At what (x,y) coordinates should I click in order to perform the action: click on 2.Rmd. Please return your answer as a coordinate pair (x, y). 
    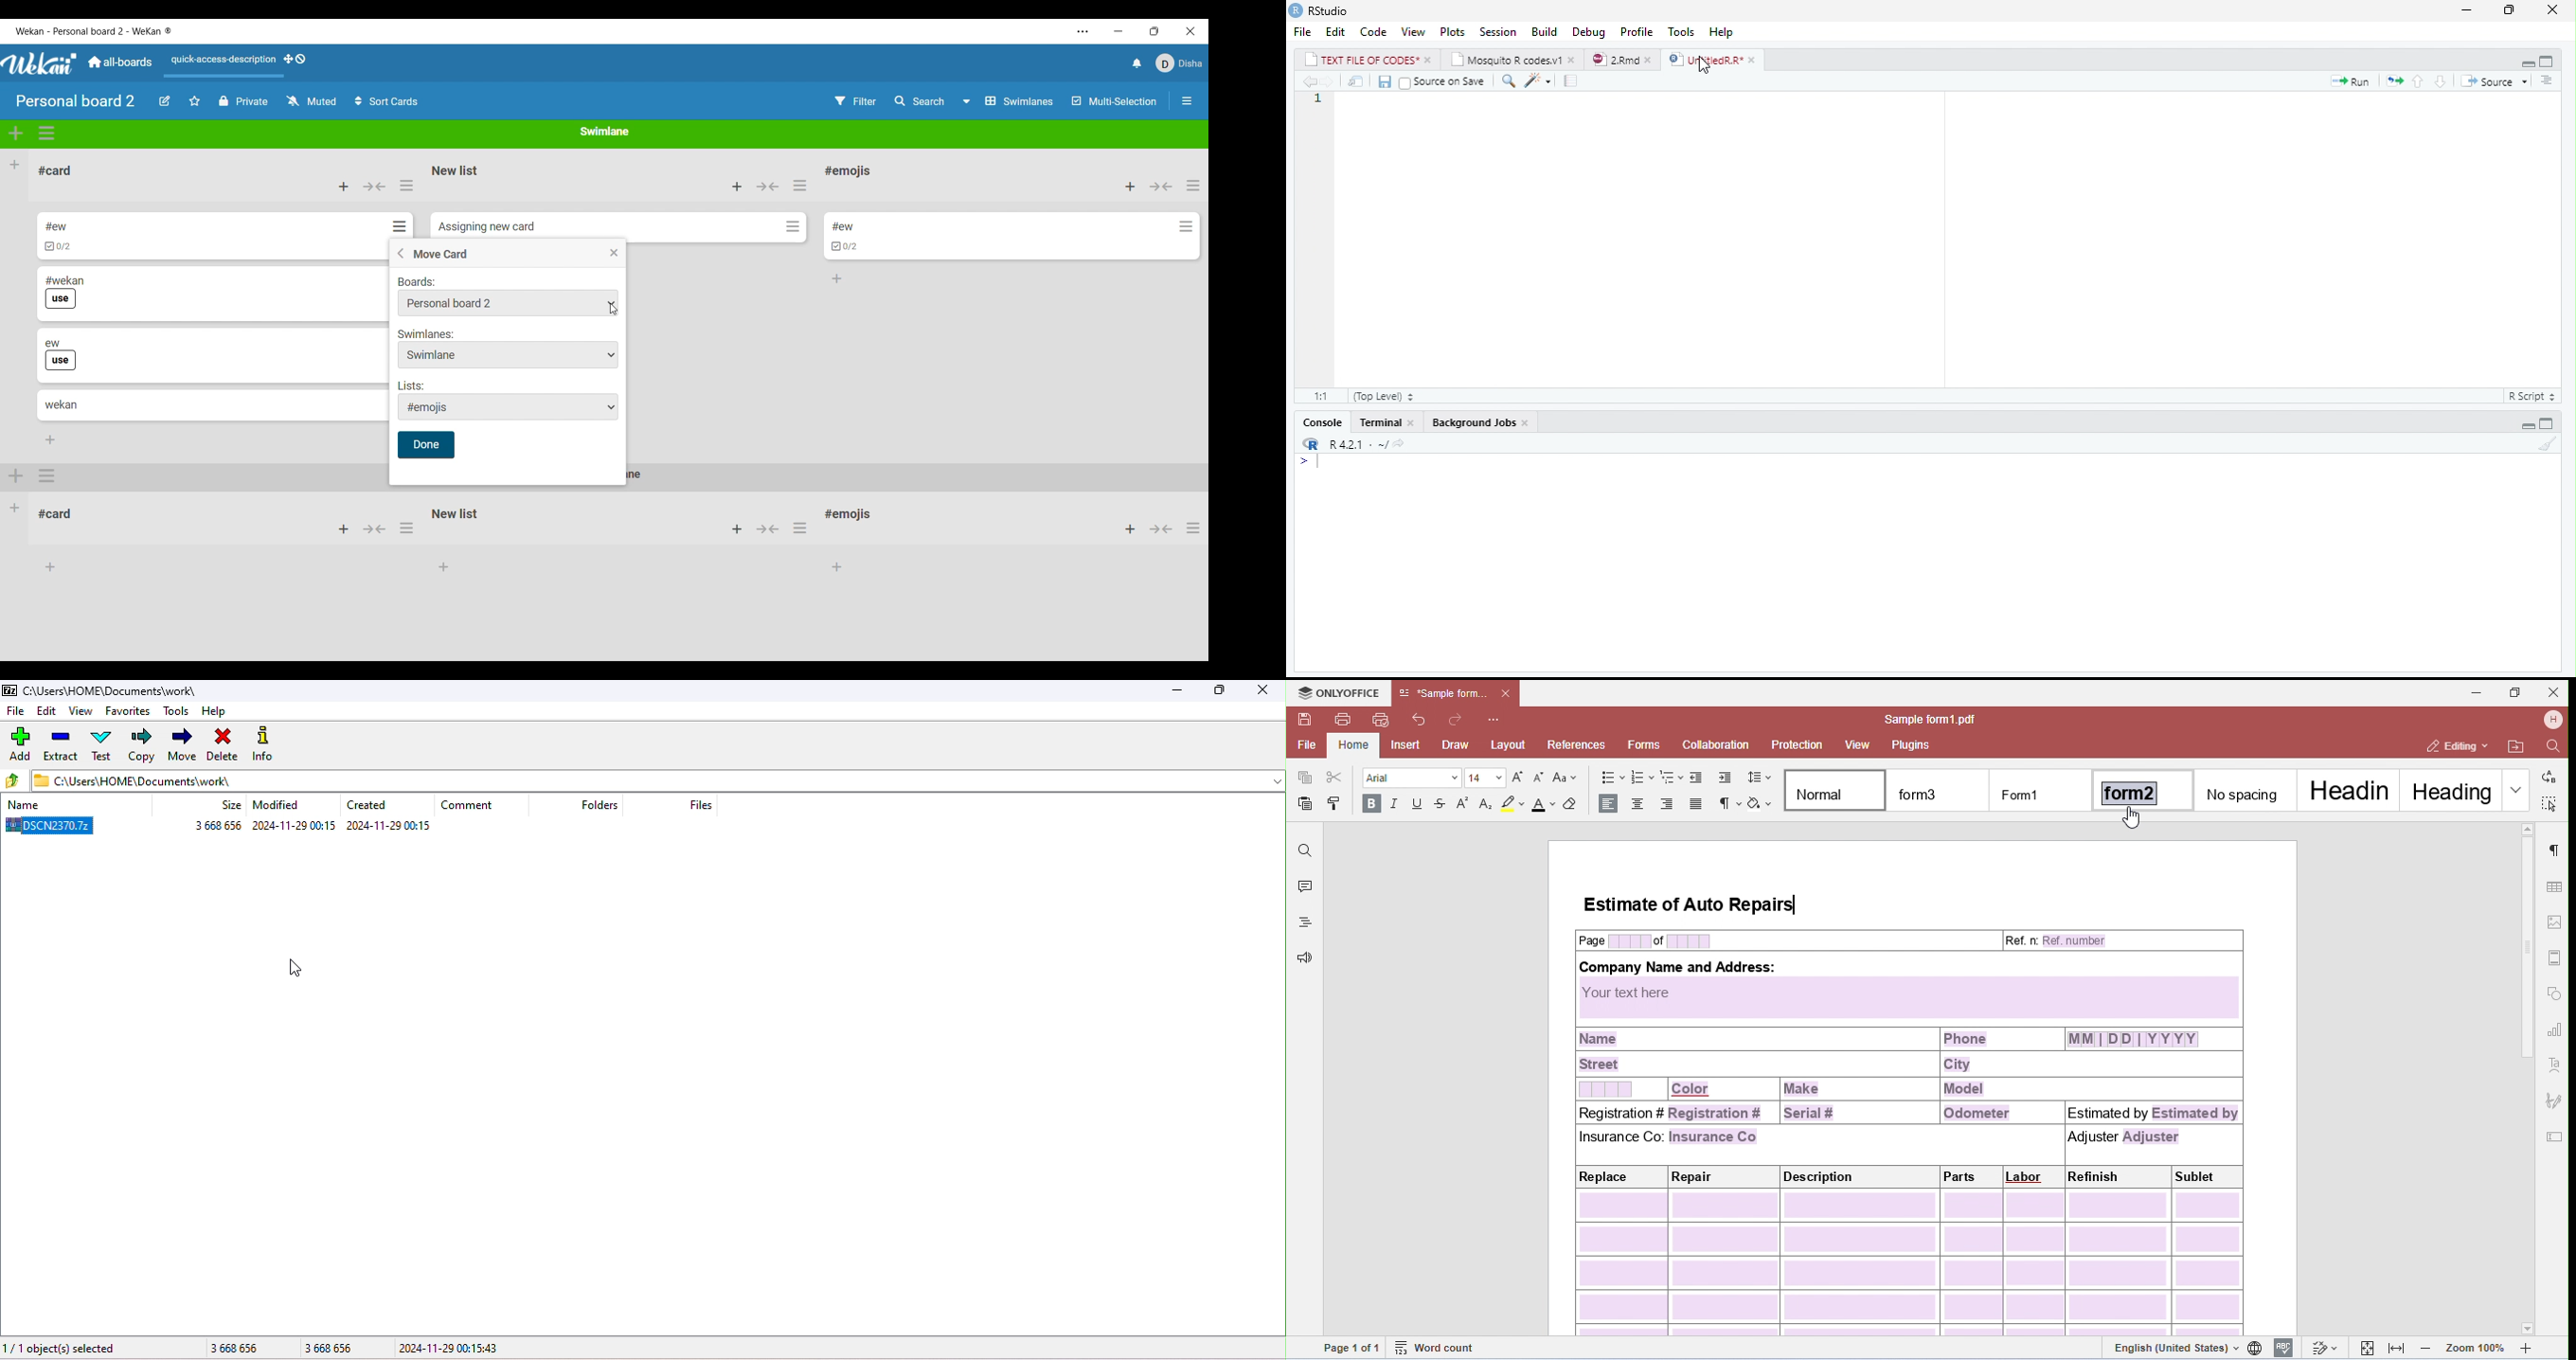
    Looking at the image, I should click on (1622, 60).